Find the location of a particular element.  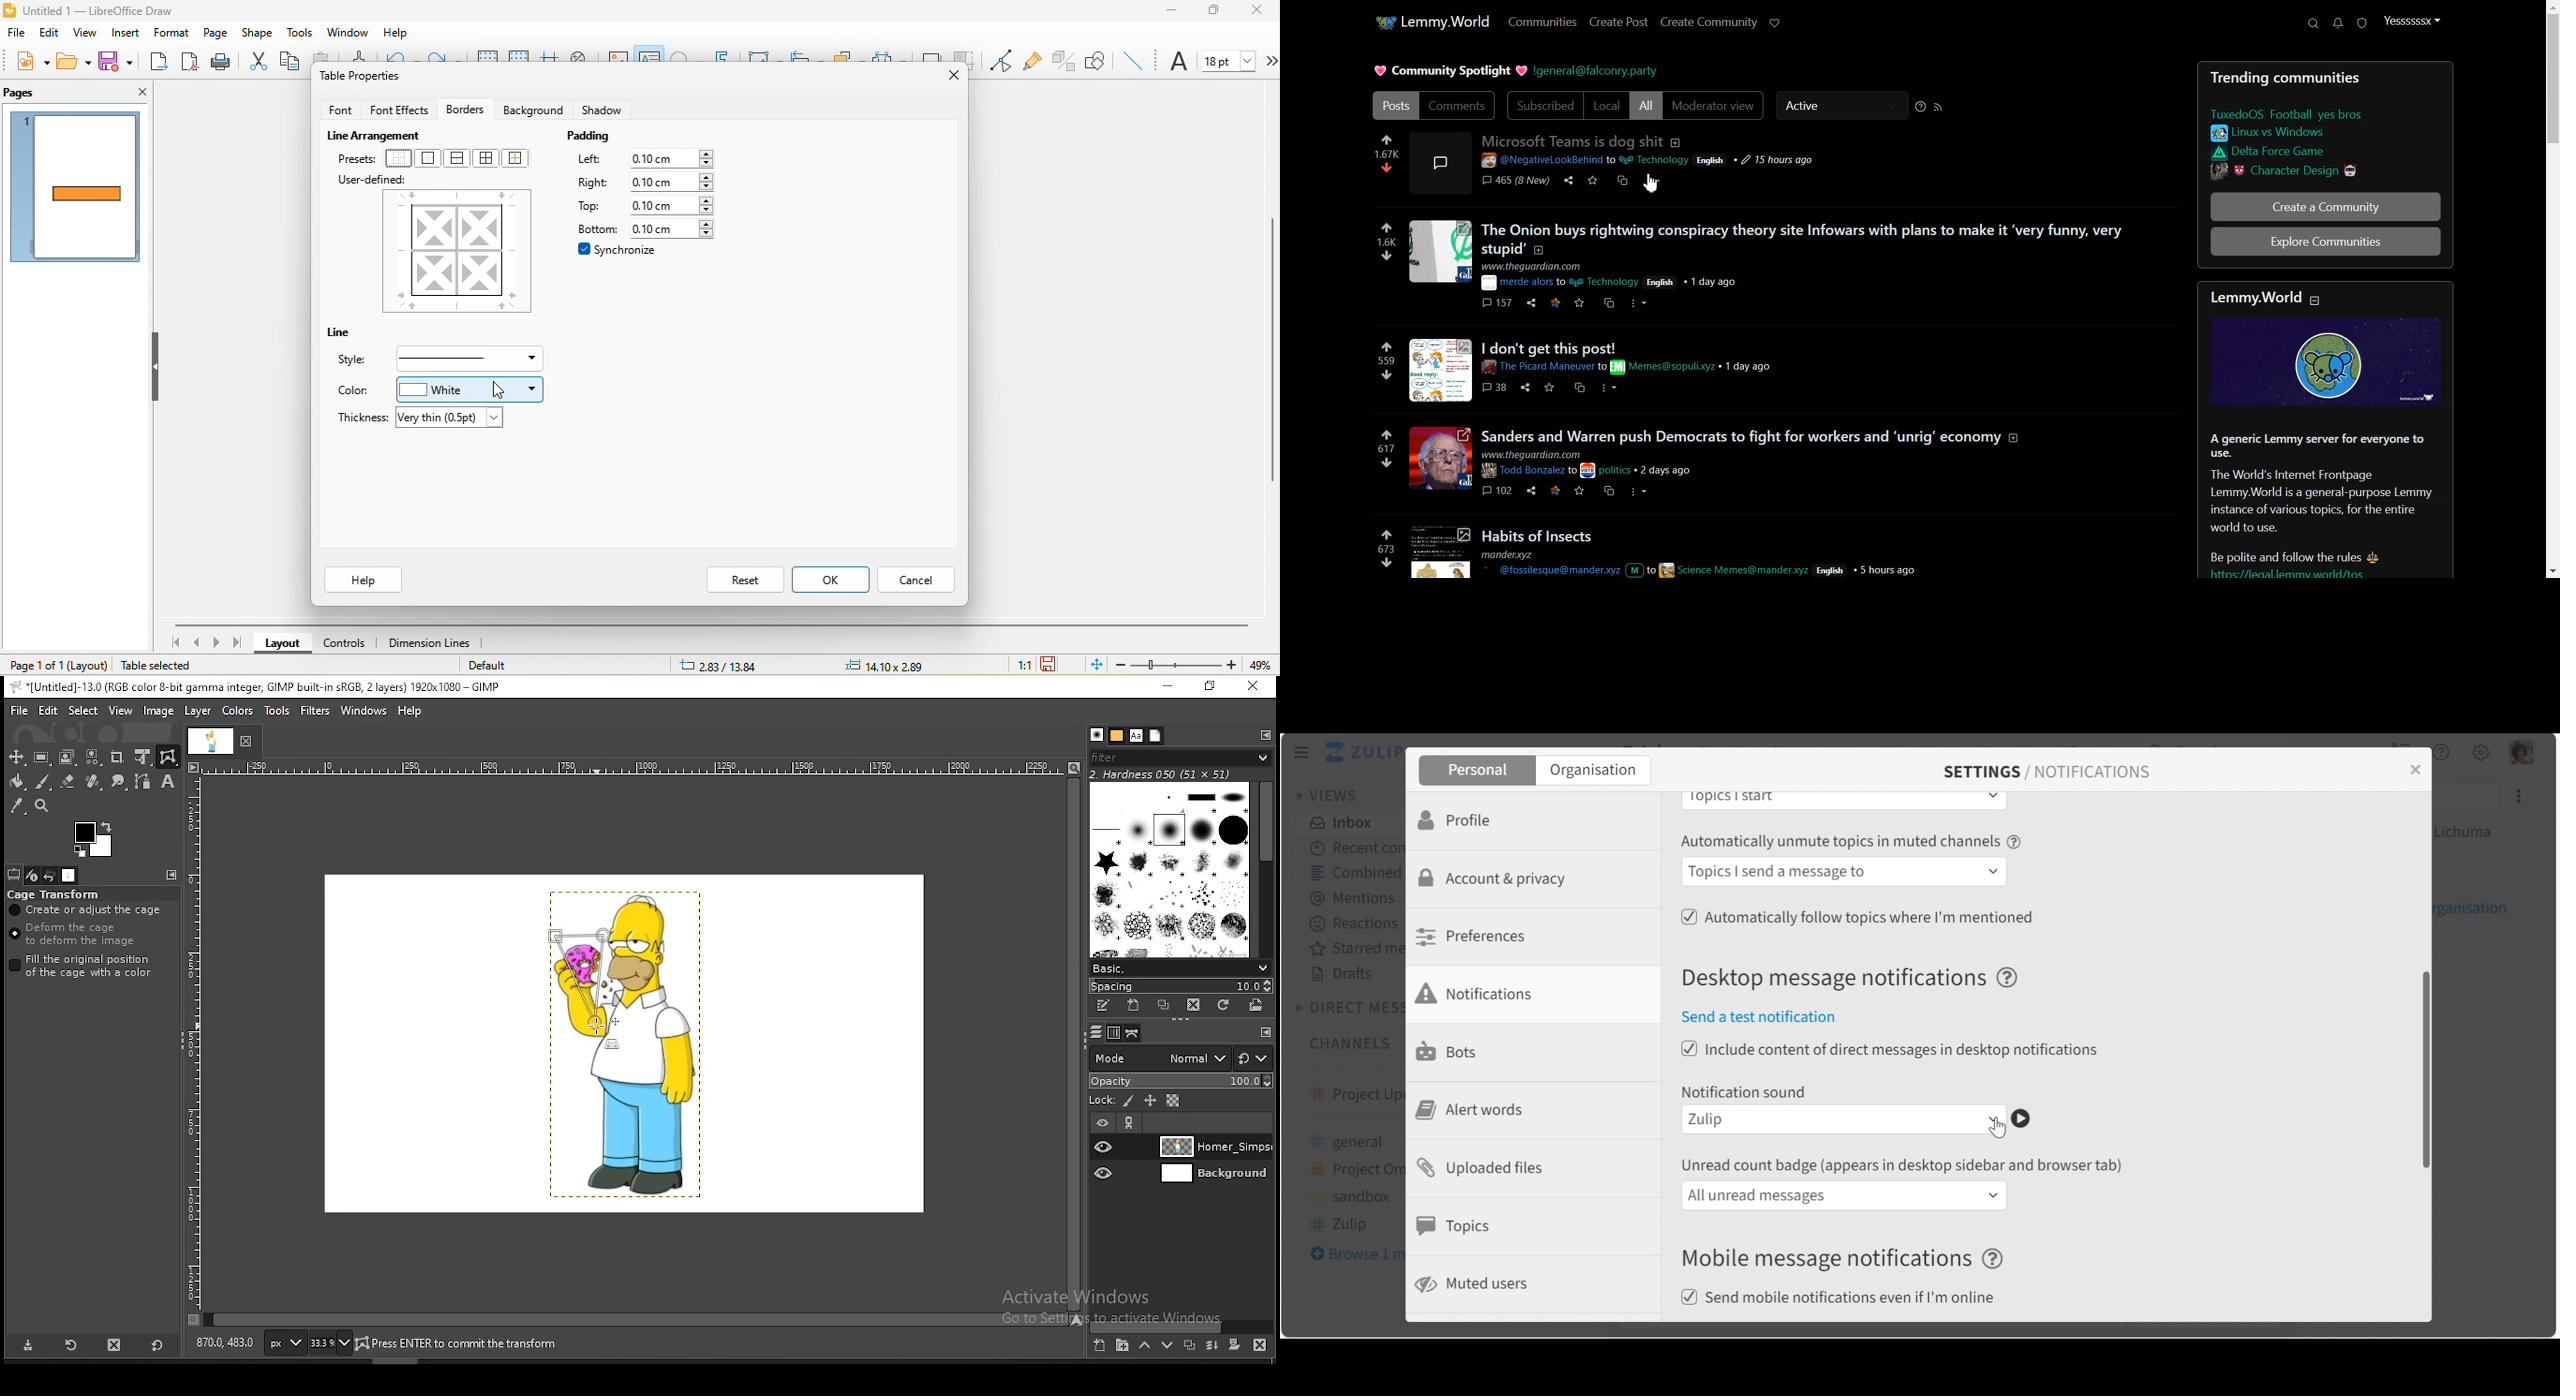

window is located at coordinates (345, 31).